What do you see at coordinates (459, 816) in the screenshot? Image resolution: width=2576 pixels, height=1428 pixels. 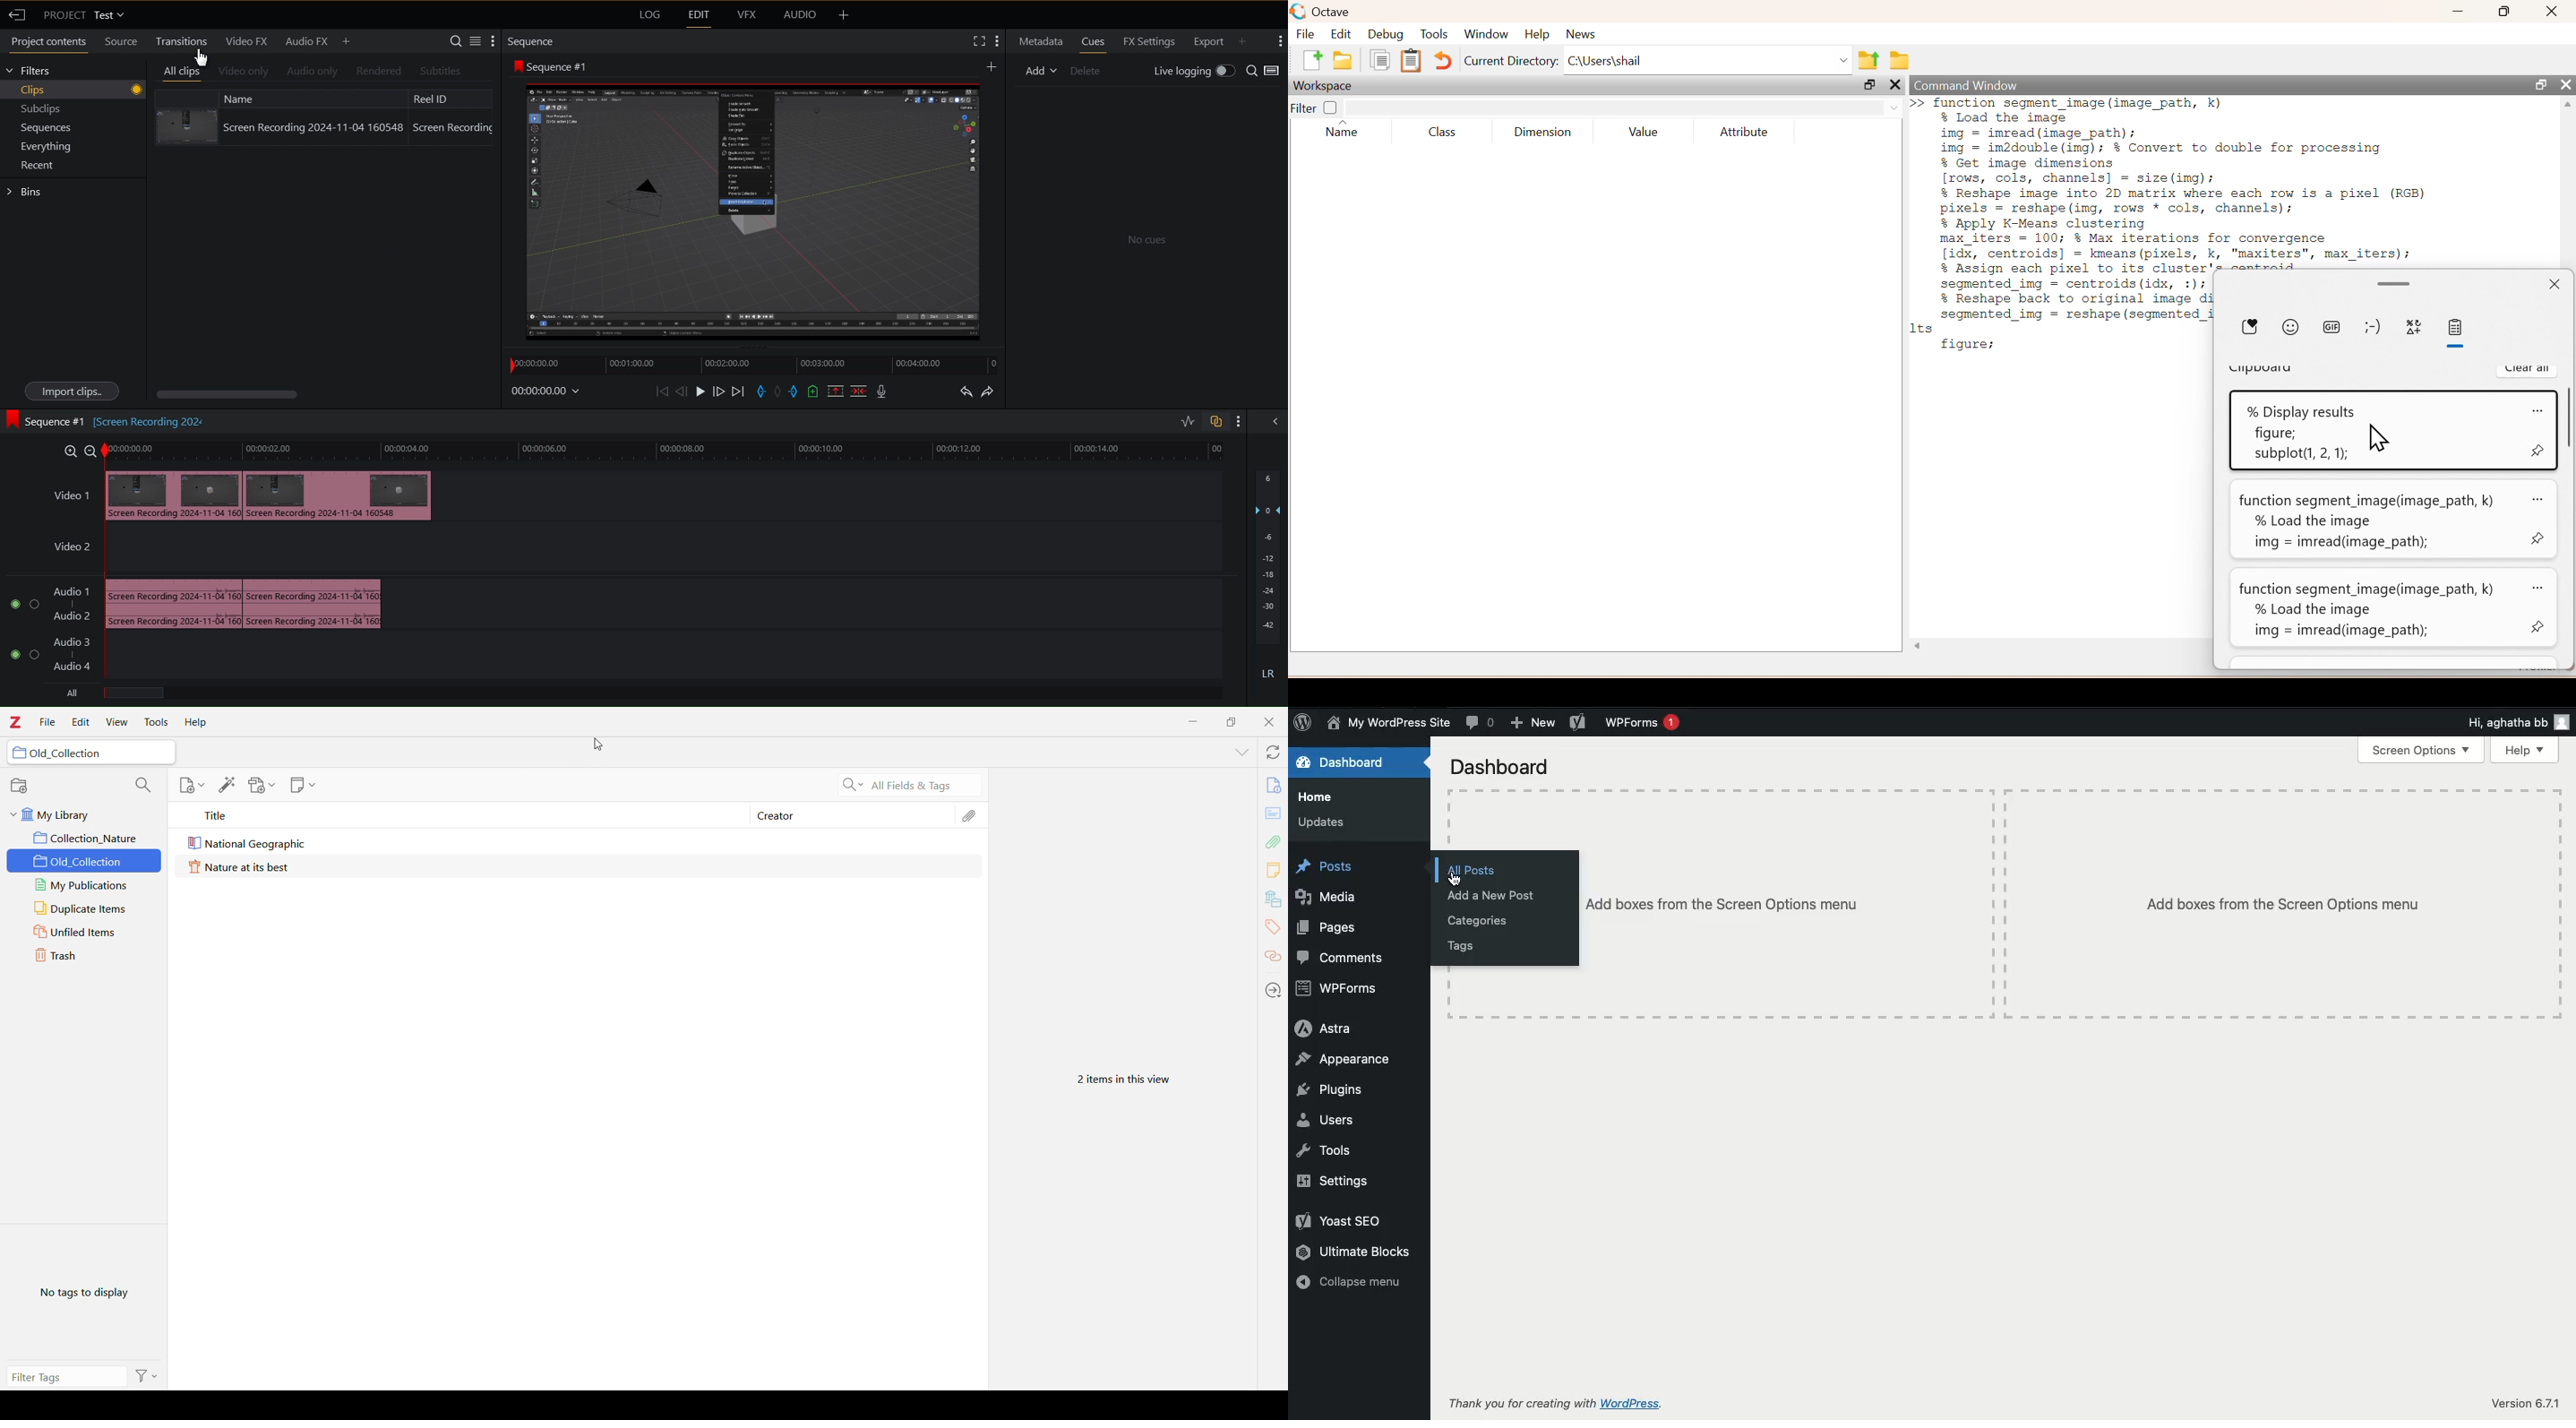 I see `Title` at bounding box center [459, 816].